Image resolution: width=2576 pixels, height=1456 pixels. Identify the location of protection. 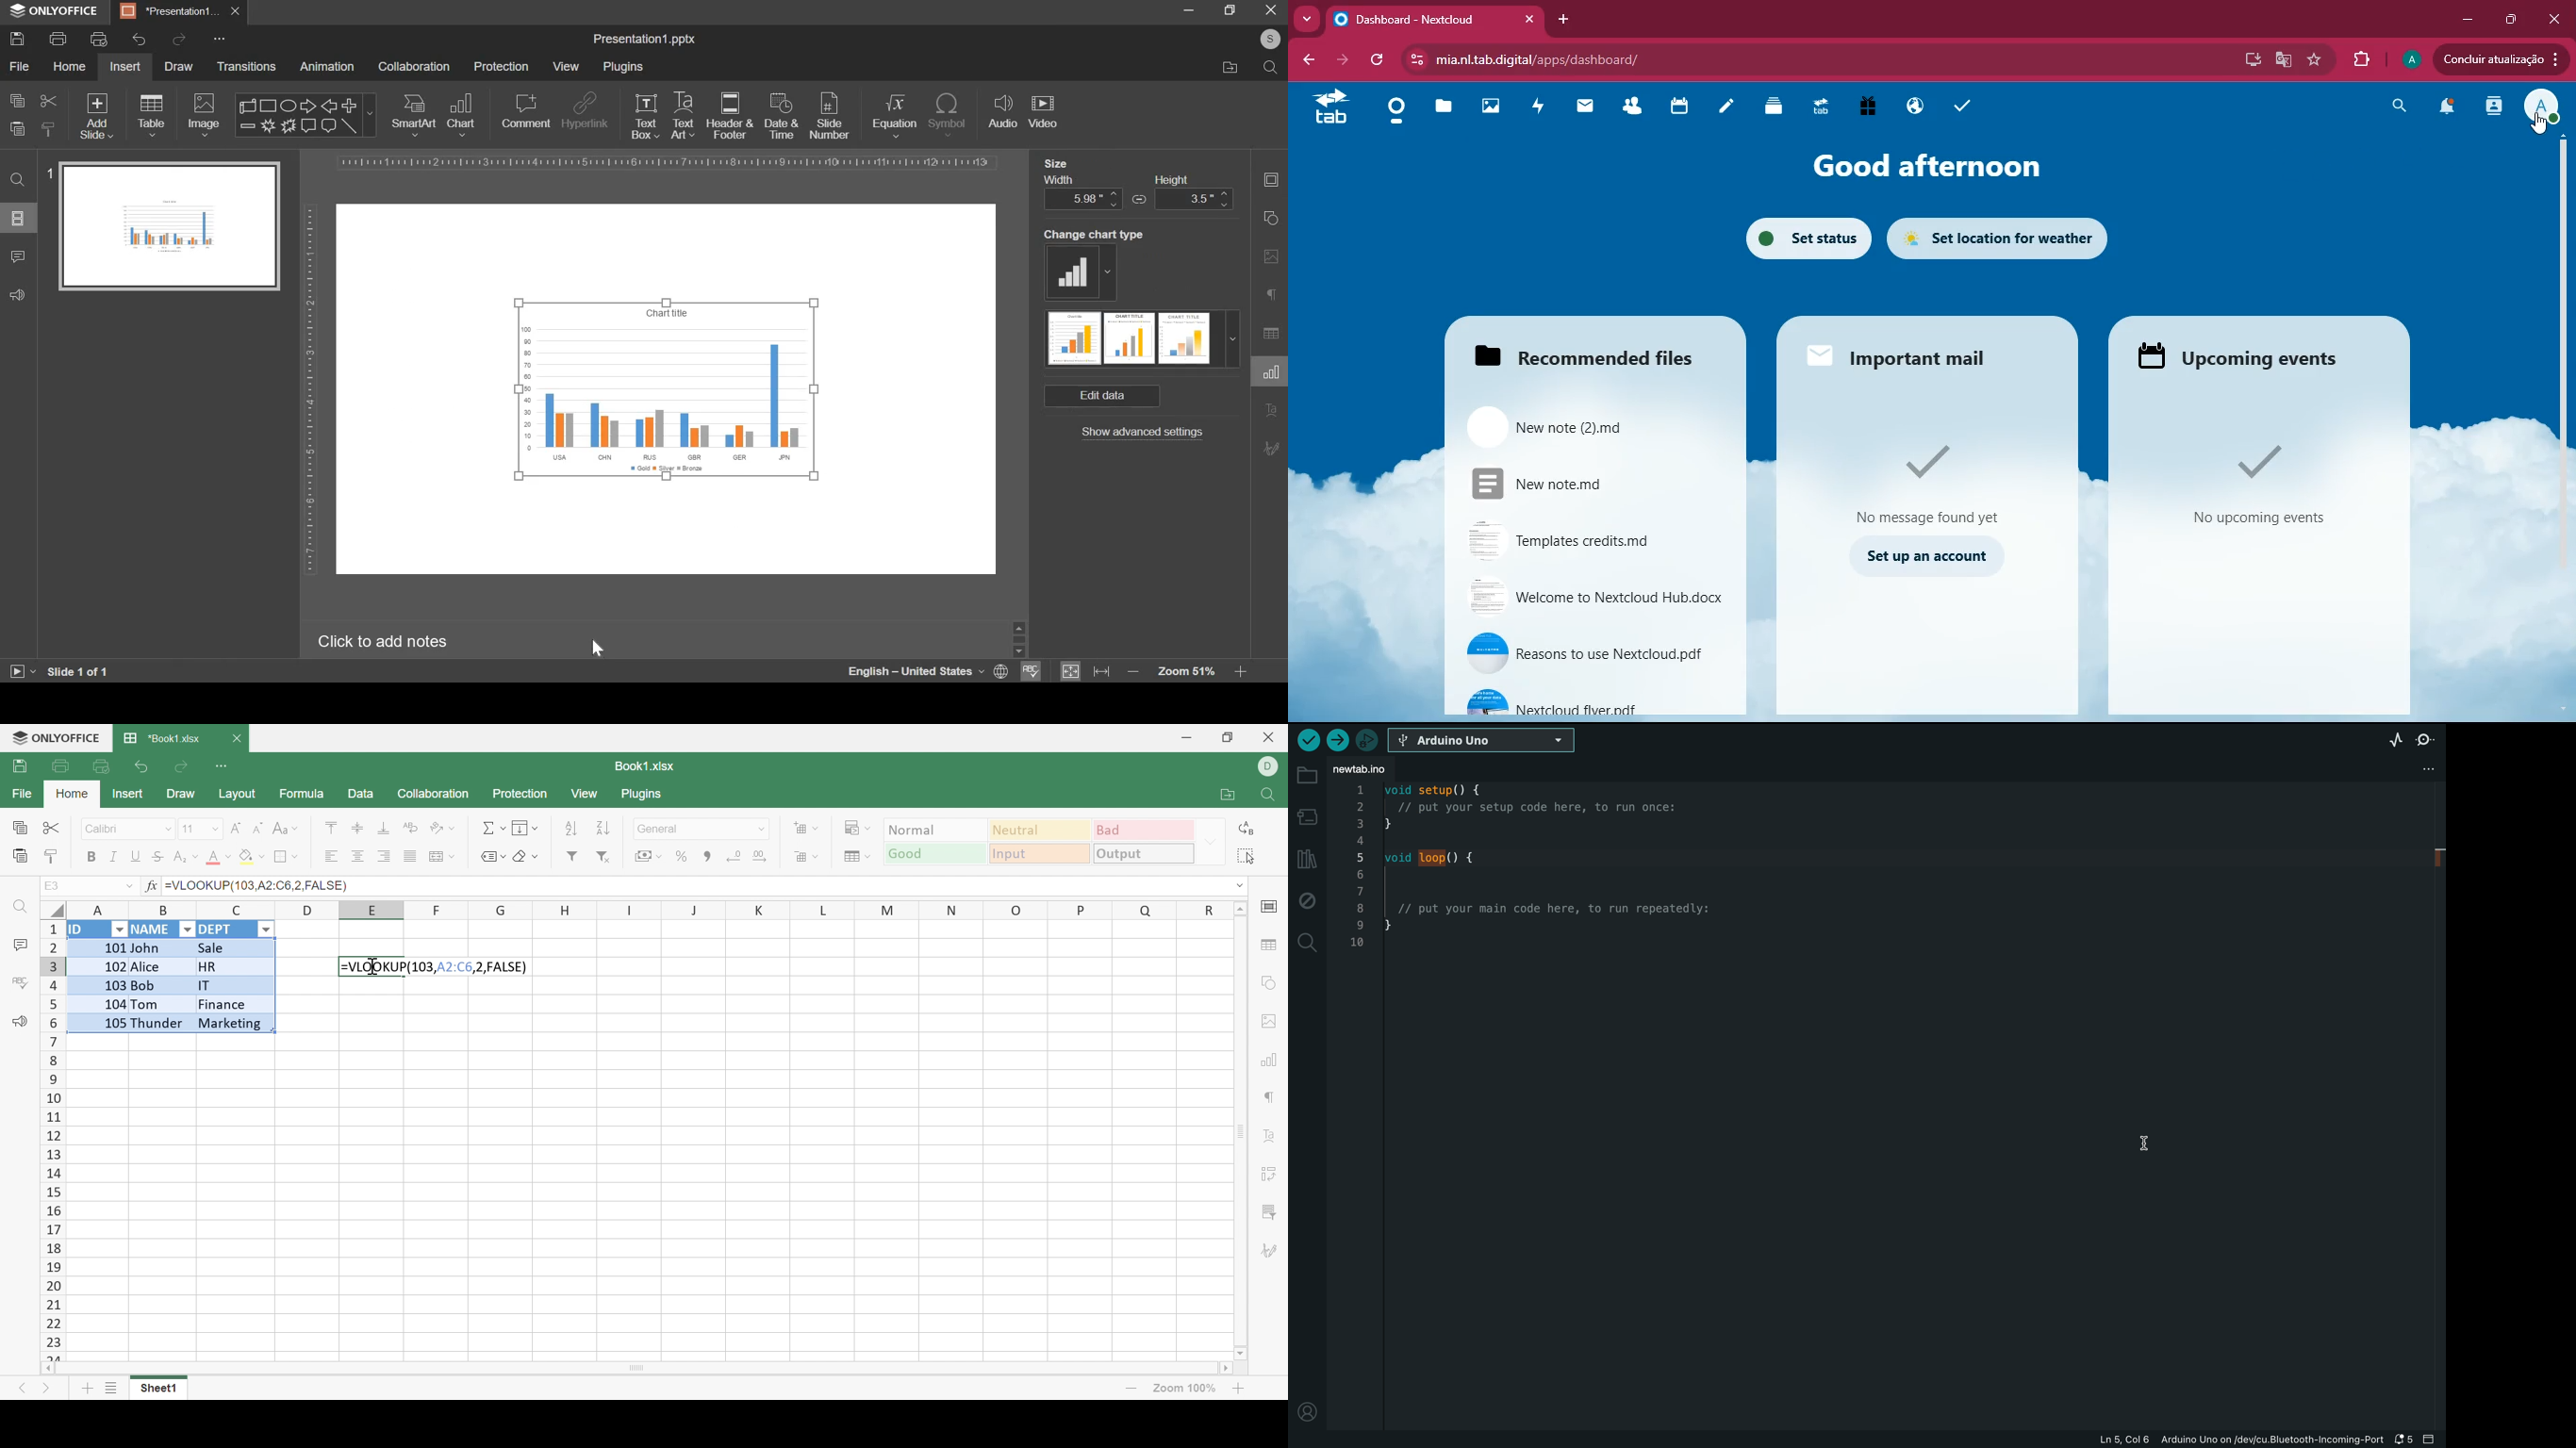
(505, 67).